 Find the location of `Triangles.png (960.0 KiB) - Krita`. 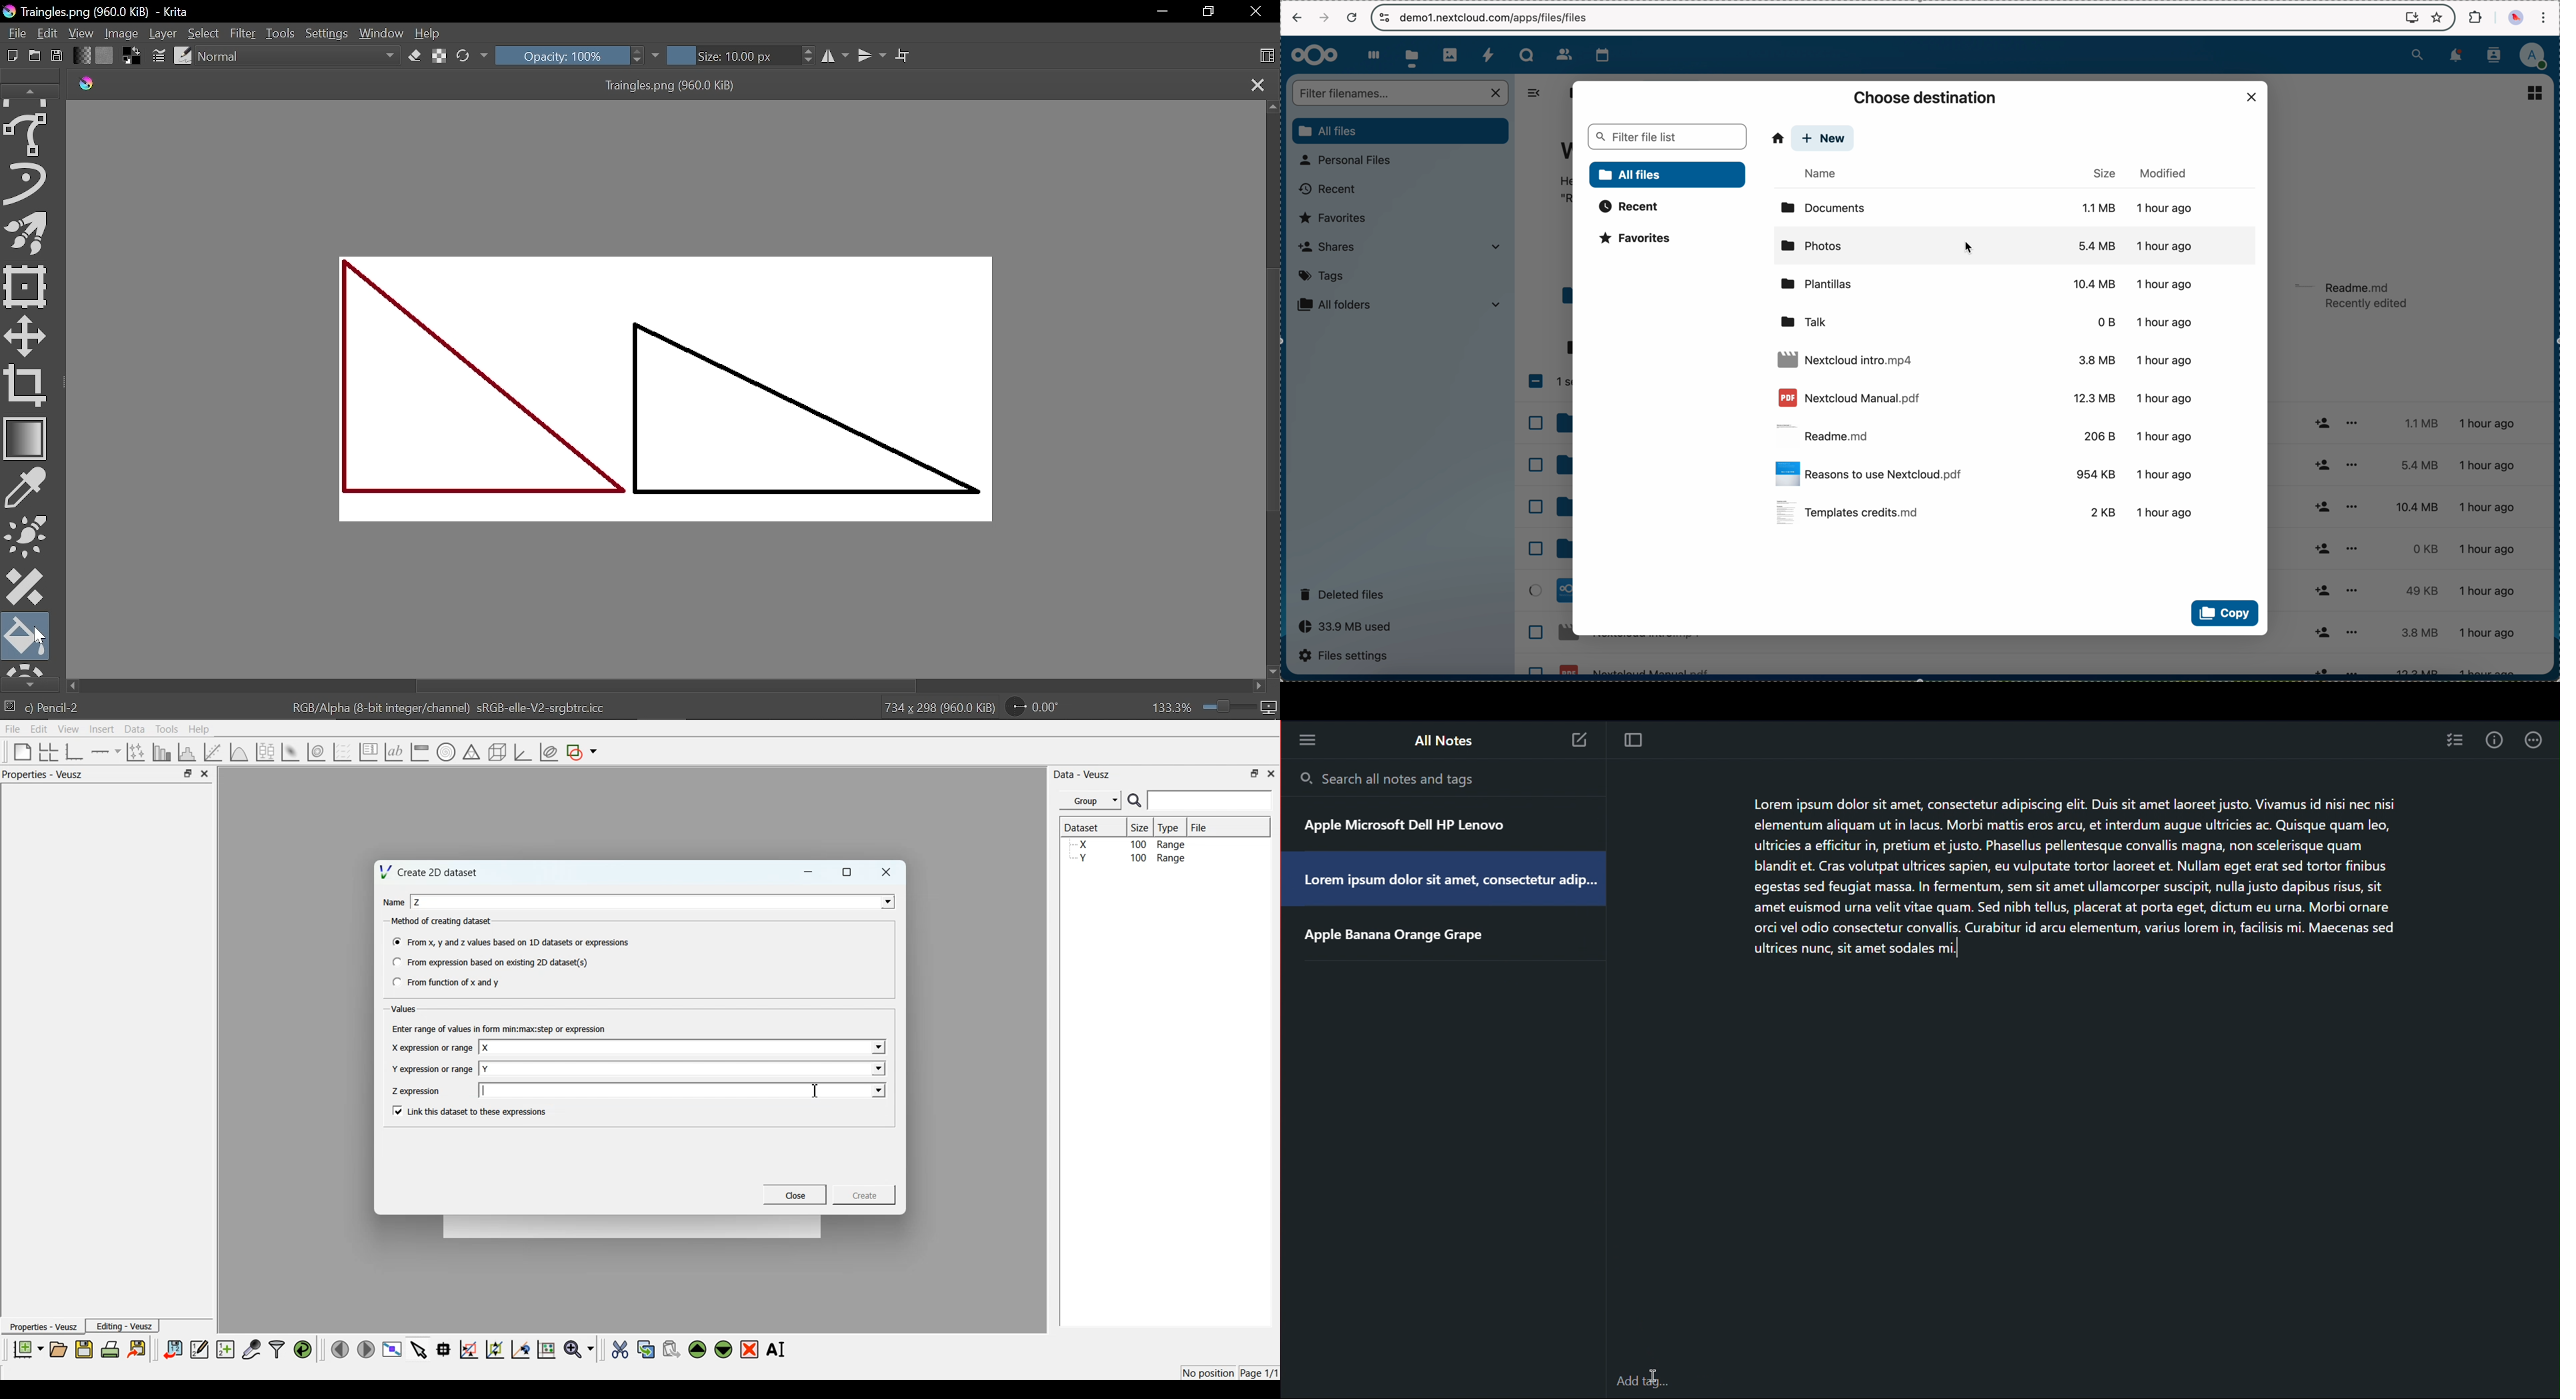

Triangles.png (960.0 KiB) - Krita is located at coordinates (127, 12).